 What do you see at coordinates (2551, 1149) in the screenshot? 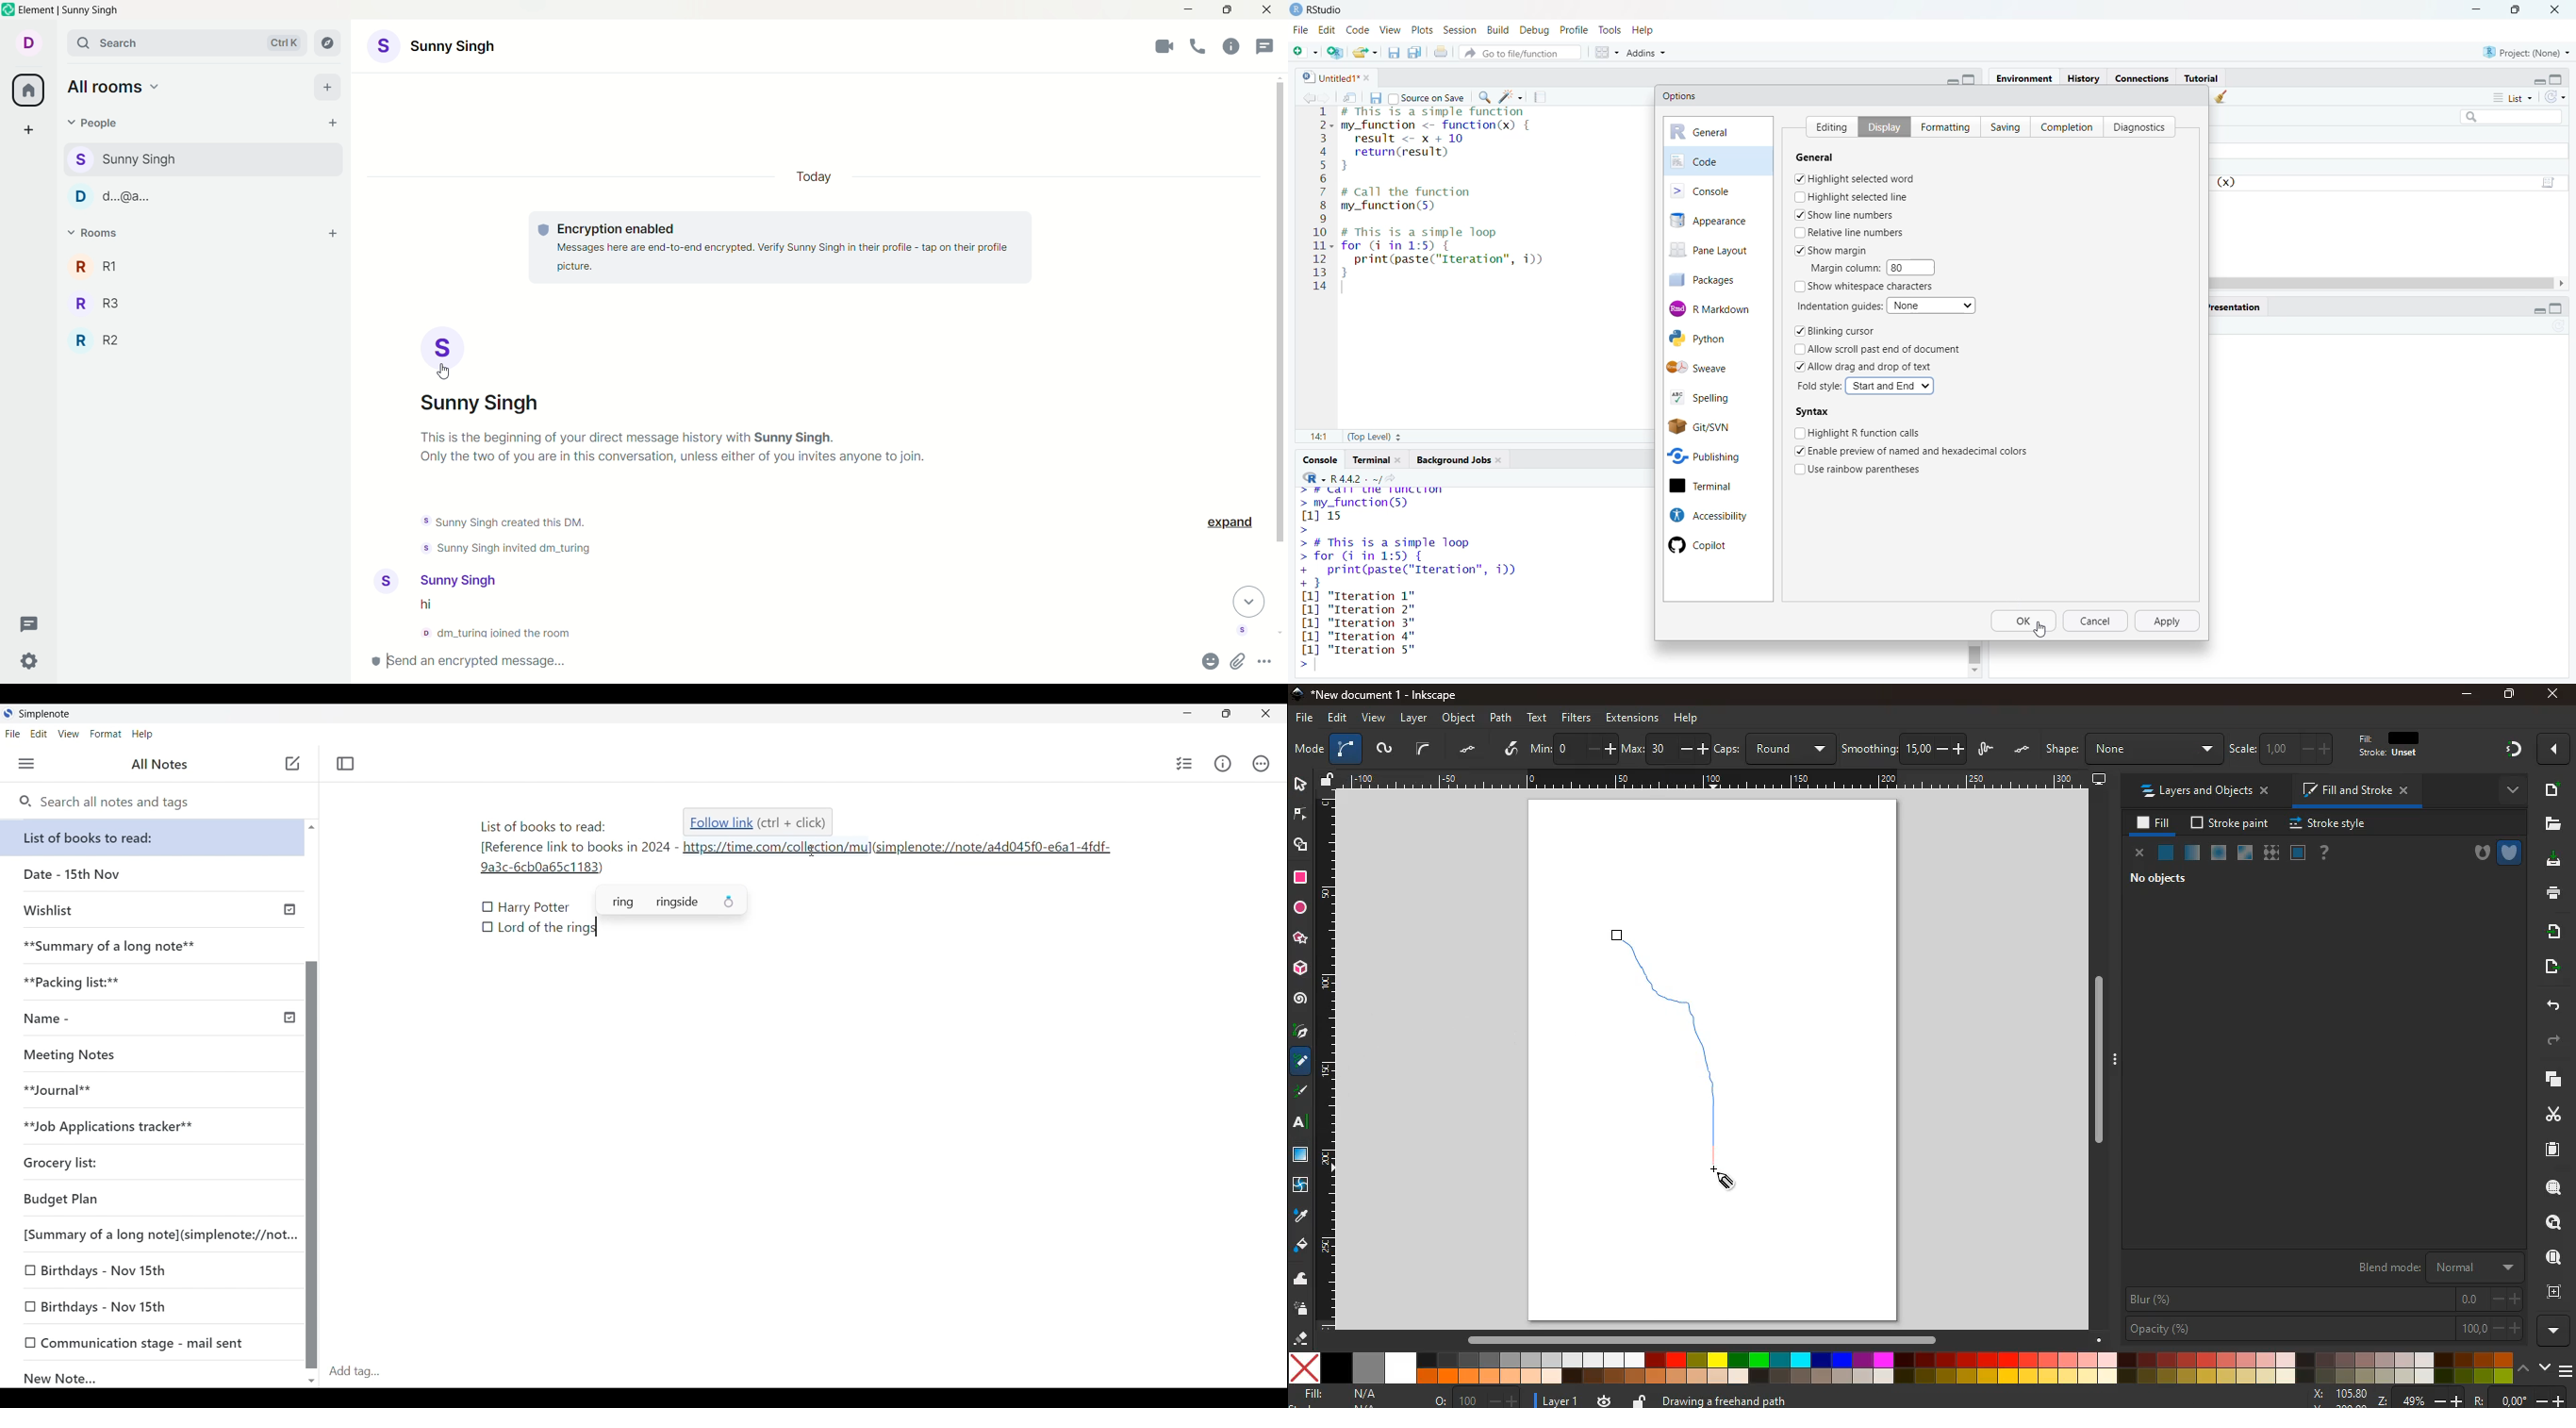
I see `paper` at bounding box center [2551, 1149].